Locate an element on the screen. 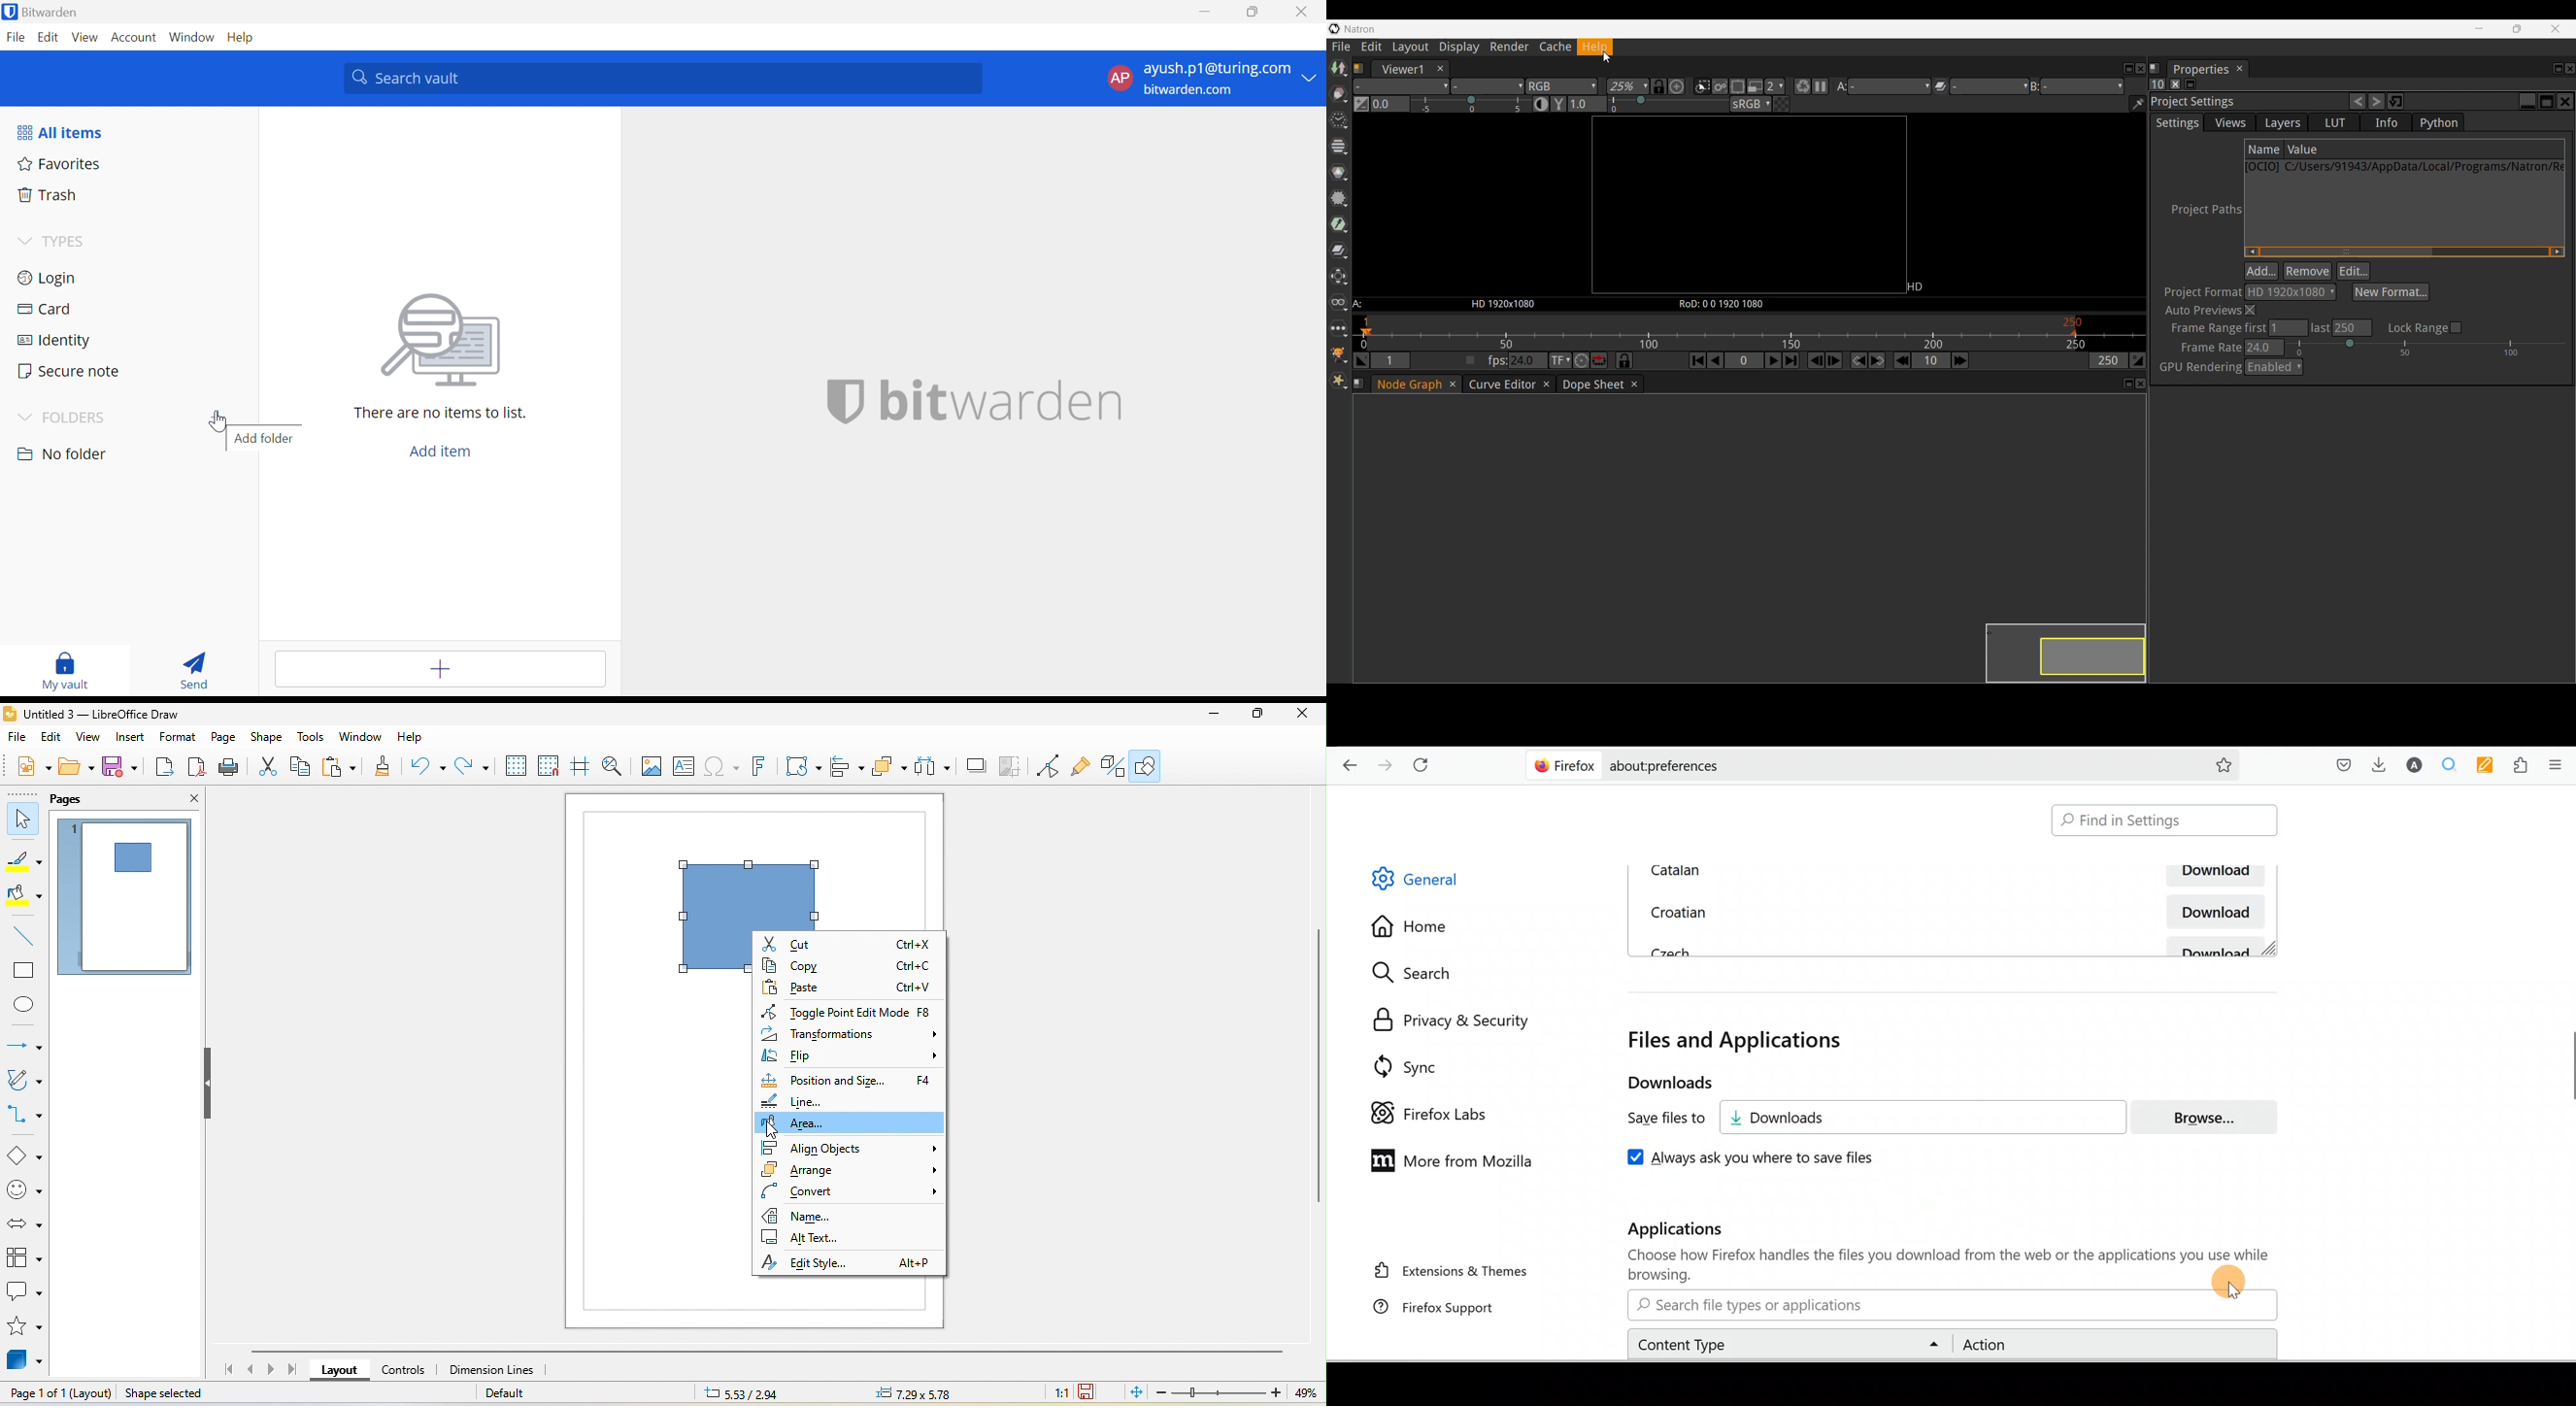  select at least three object to distribute is located at coordinates (931, 768).